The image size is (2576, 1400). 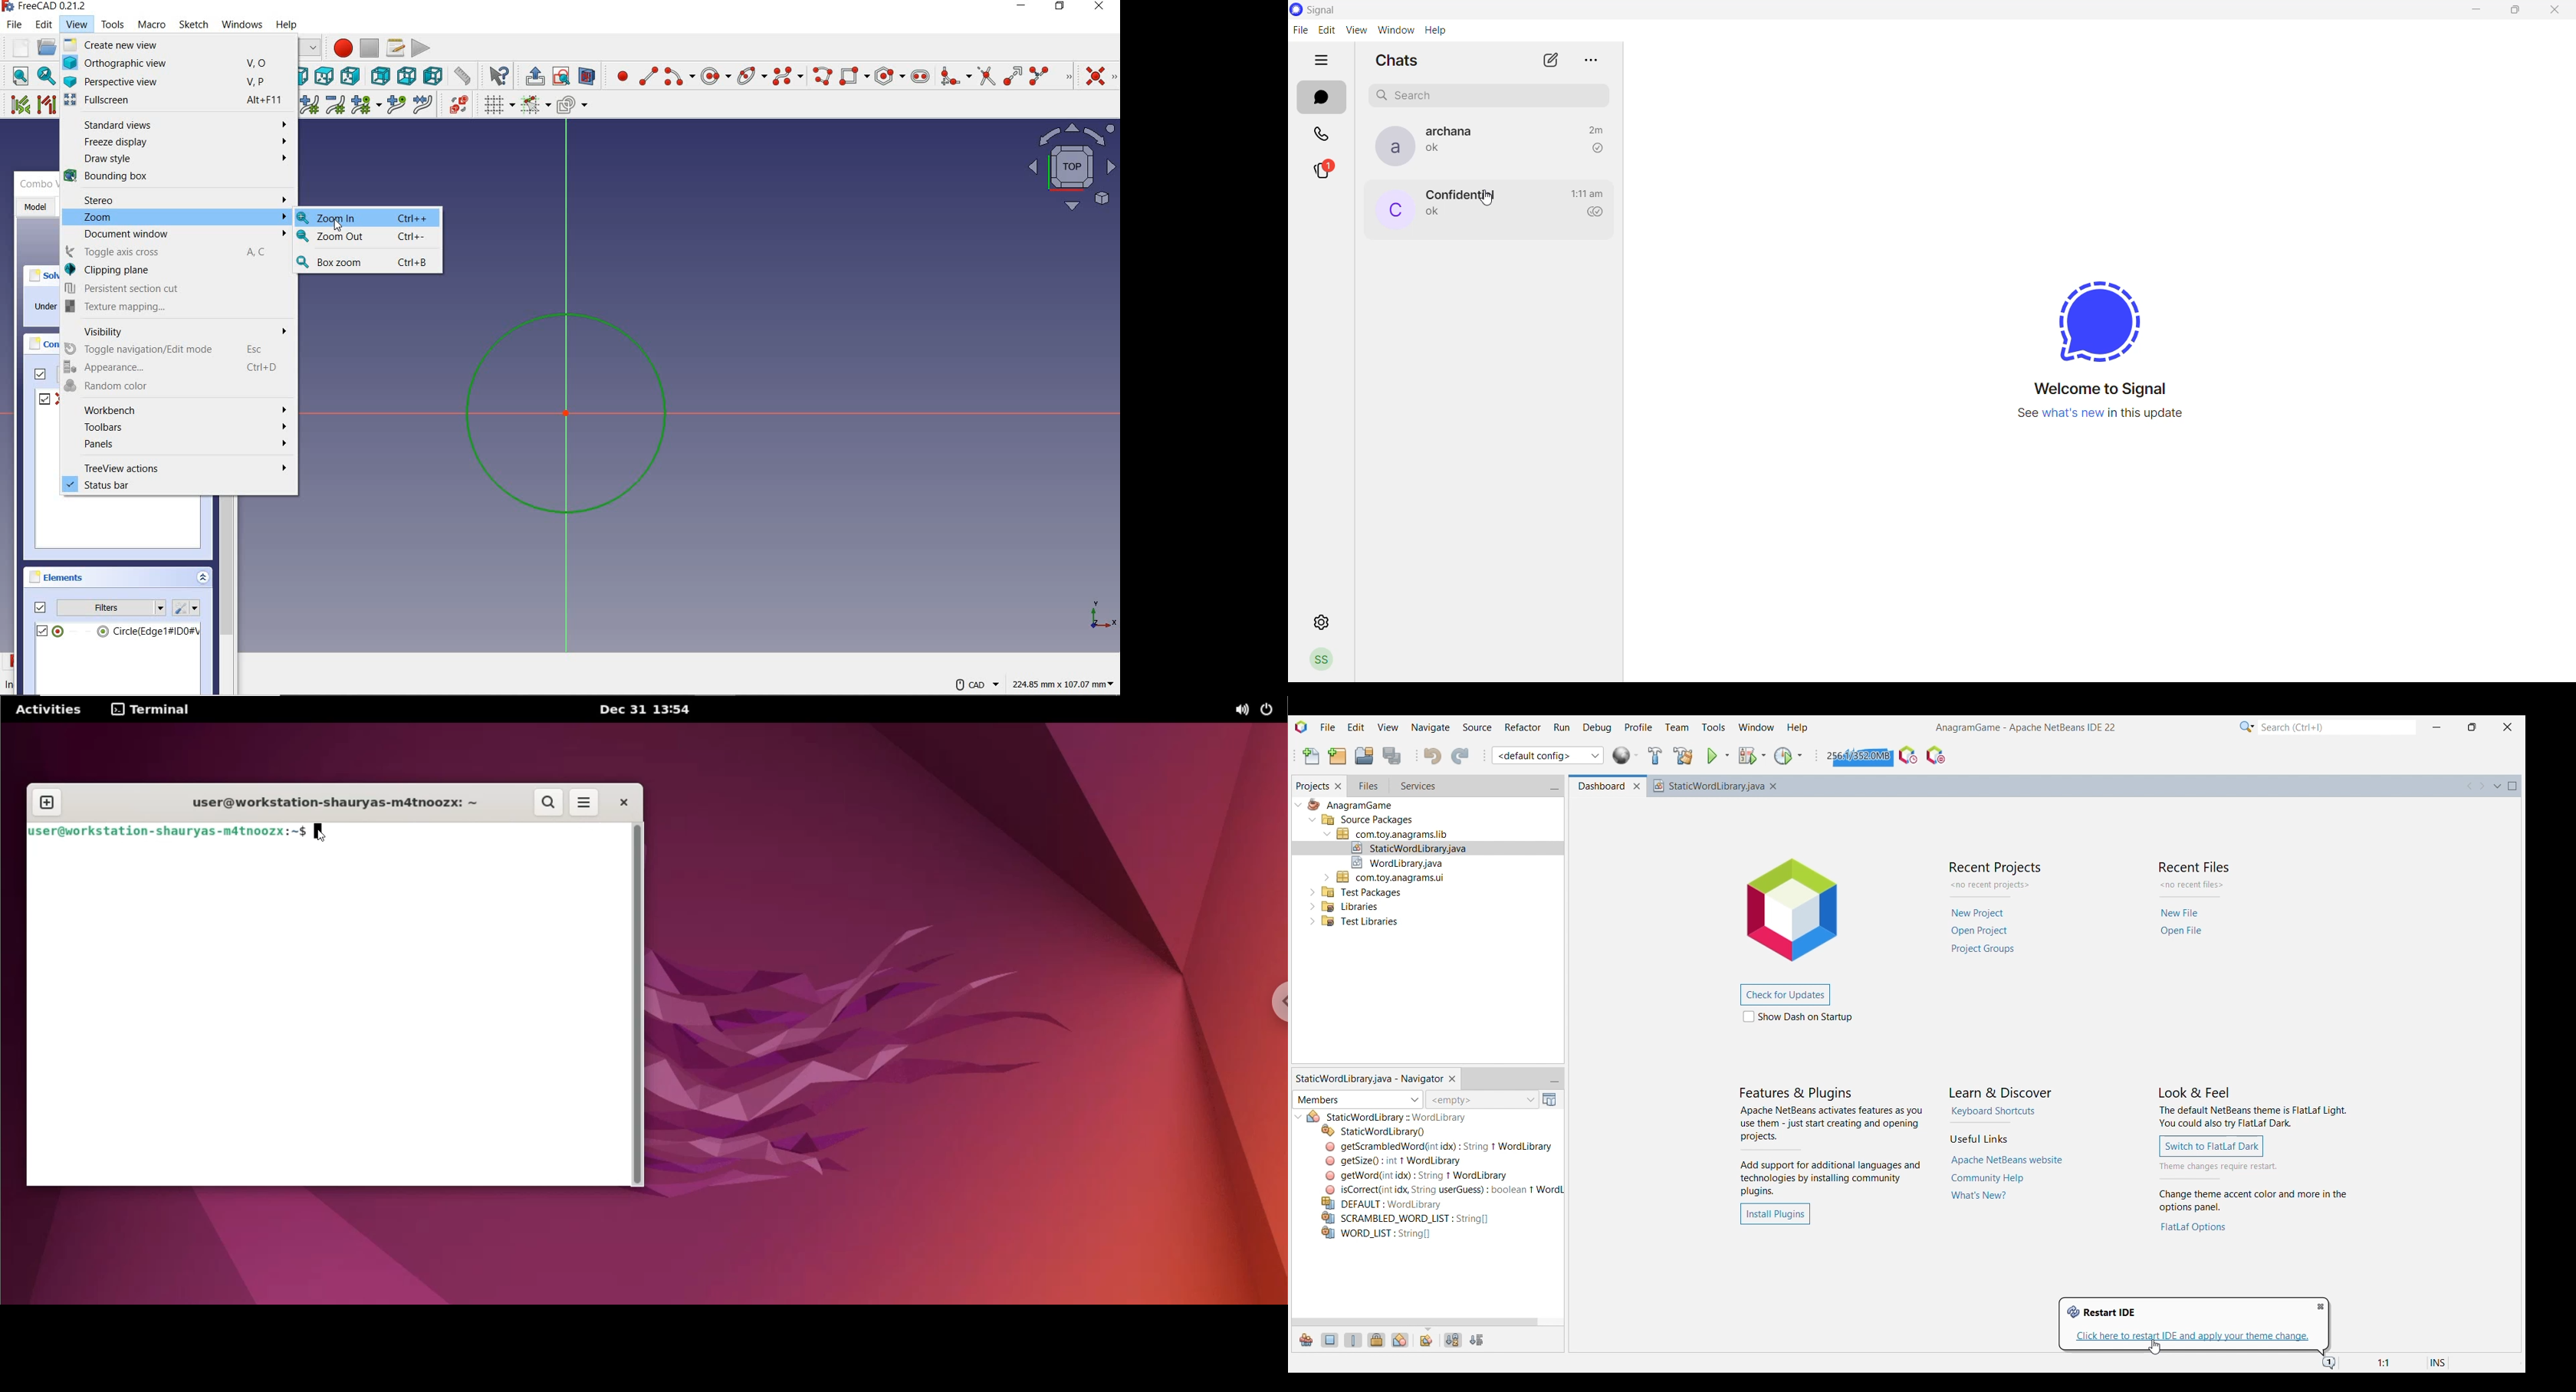 I want to click on filters, so click(x=99, y=607).